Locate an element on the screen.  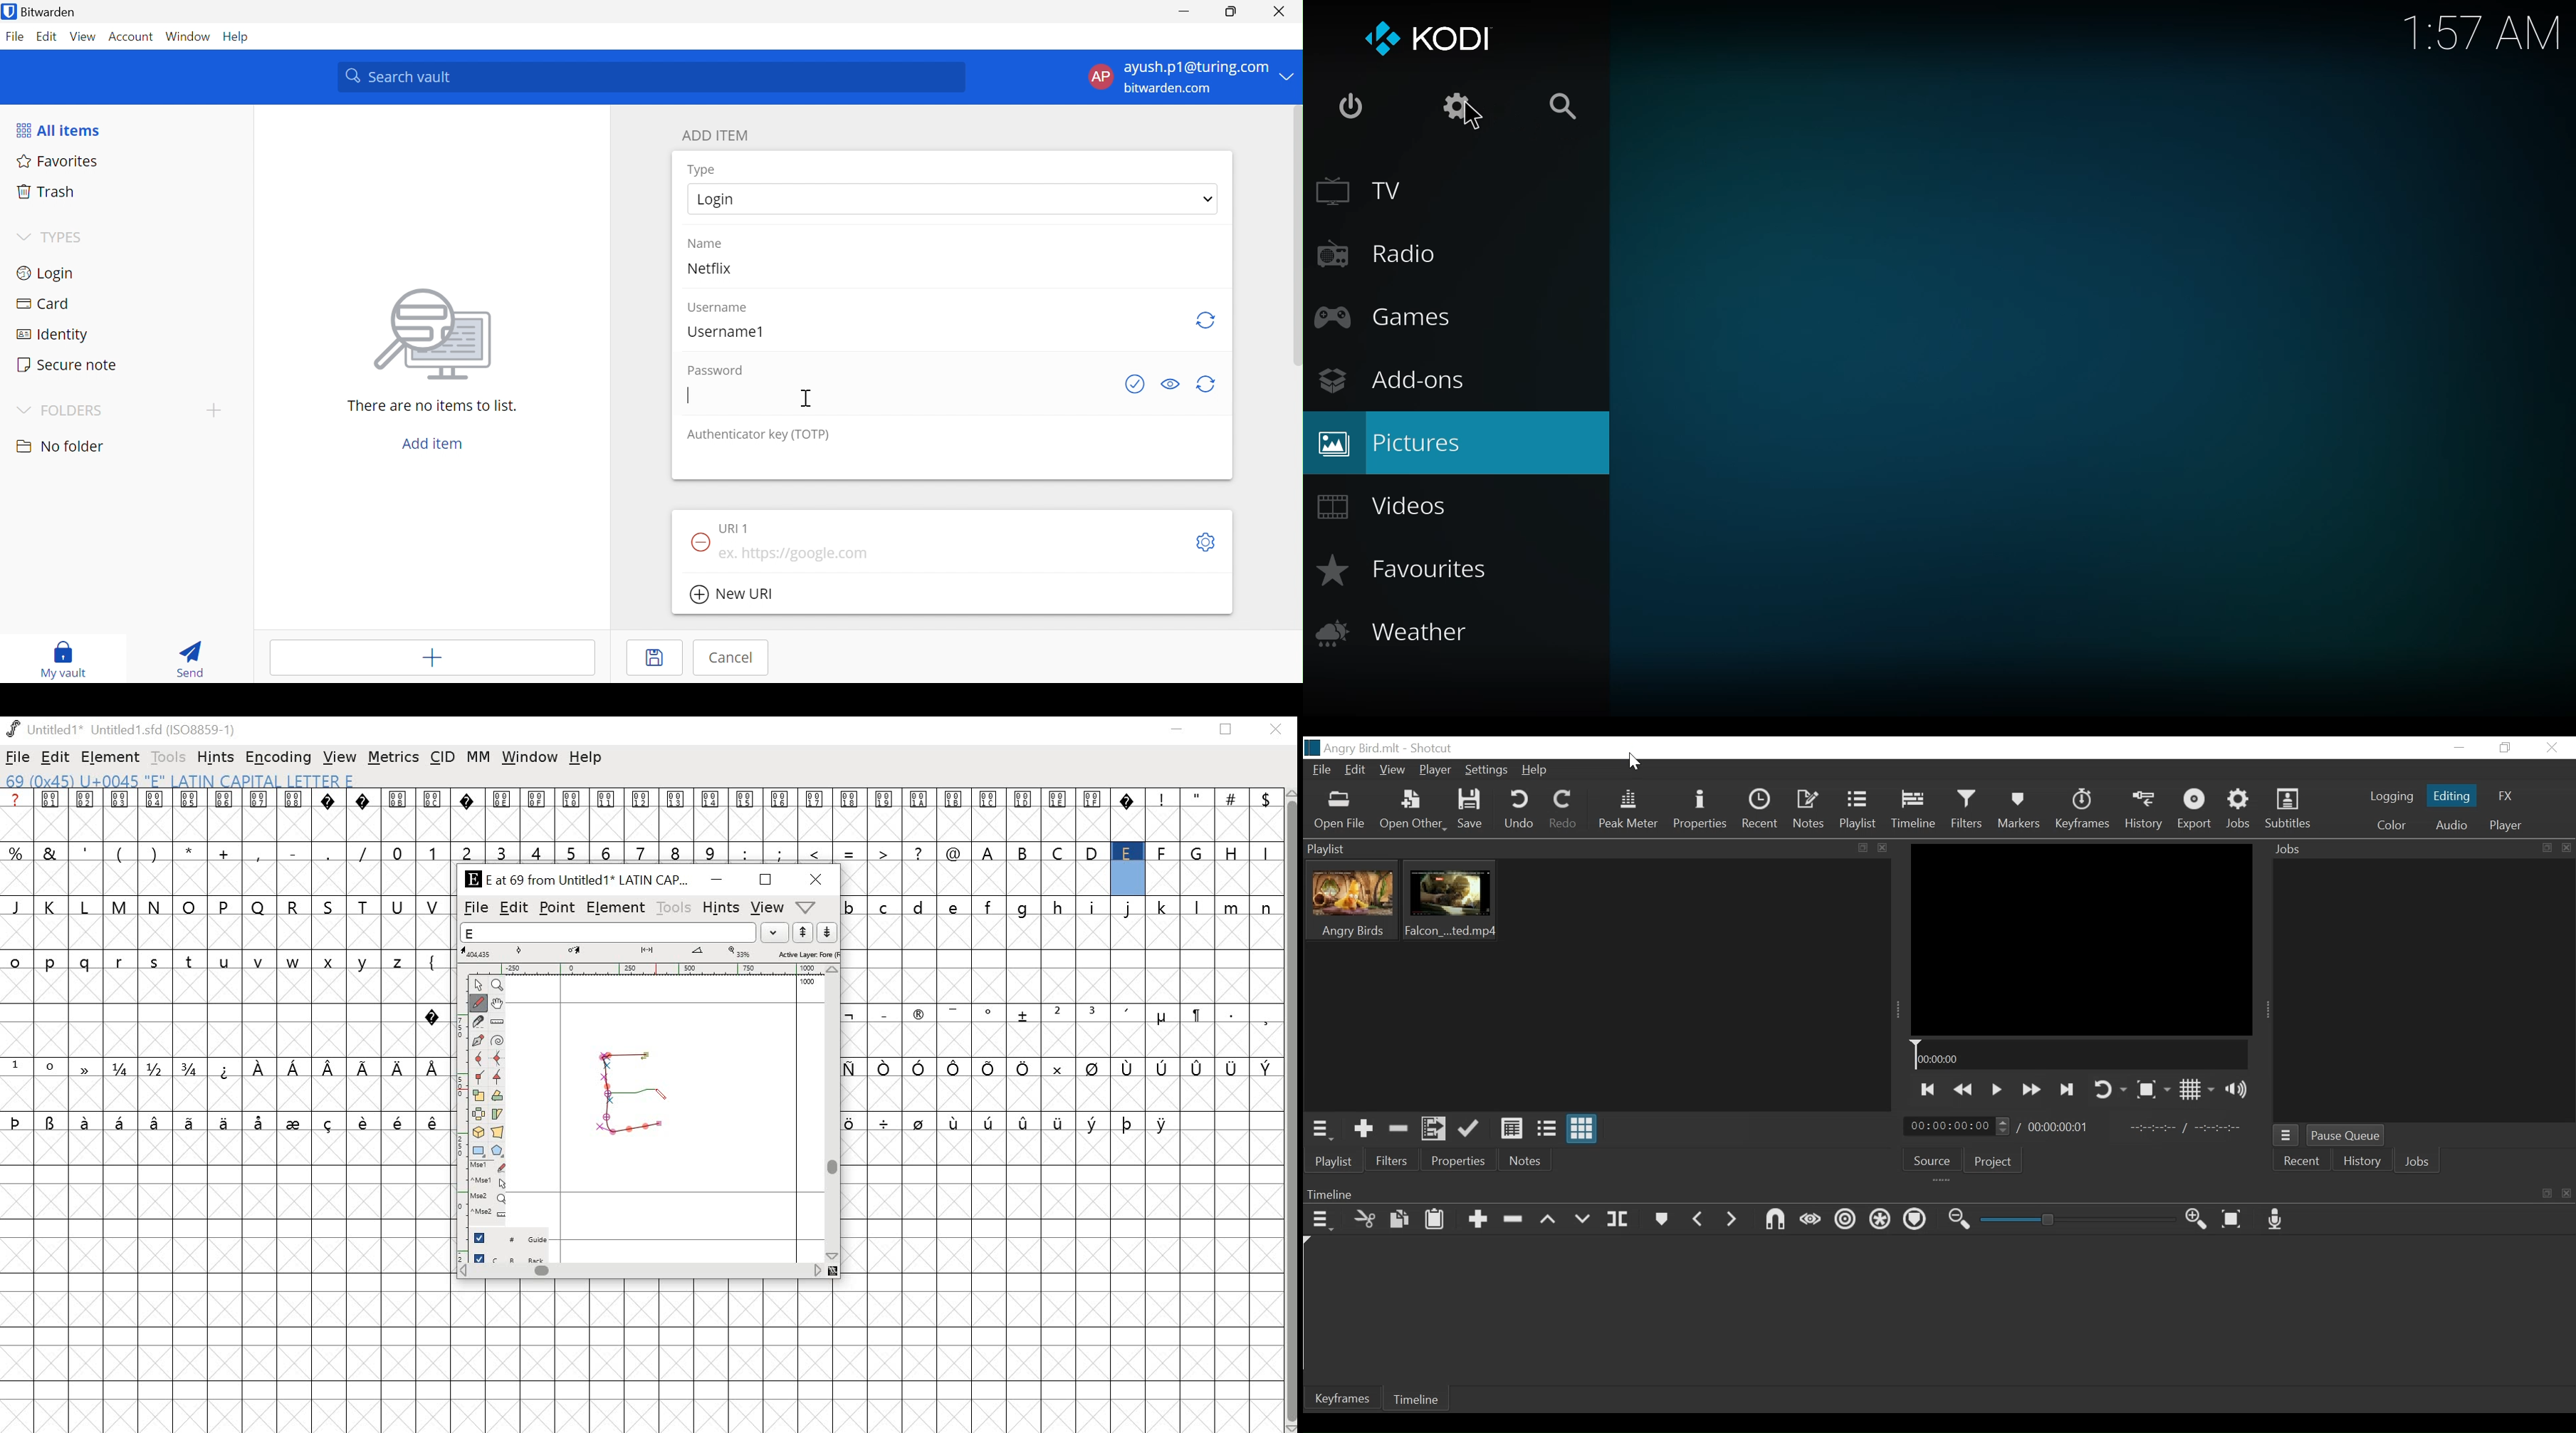
empty cells is located at coordinates (226, 933).